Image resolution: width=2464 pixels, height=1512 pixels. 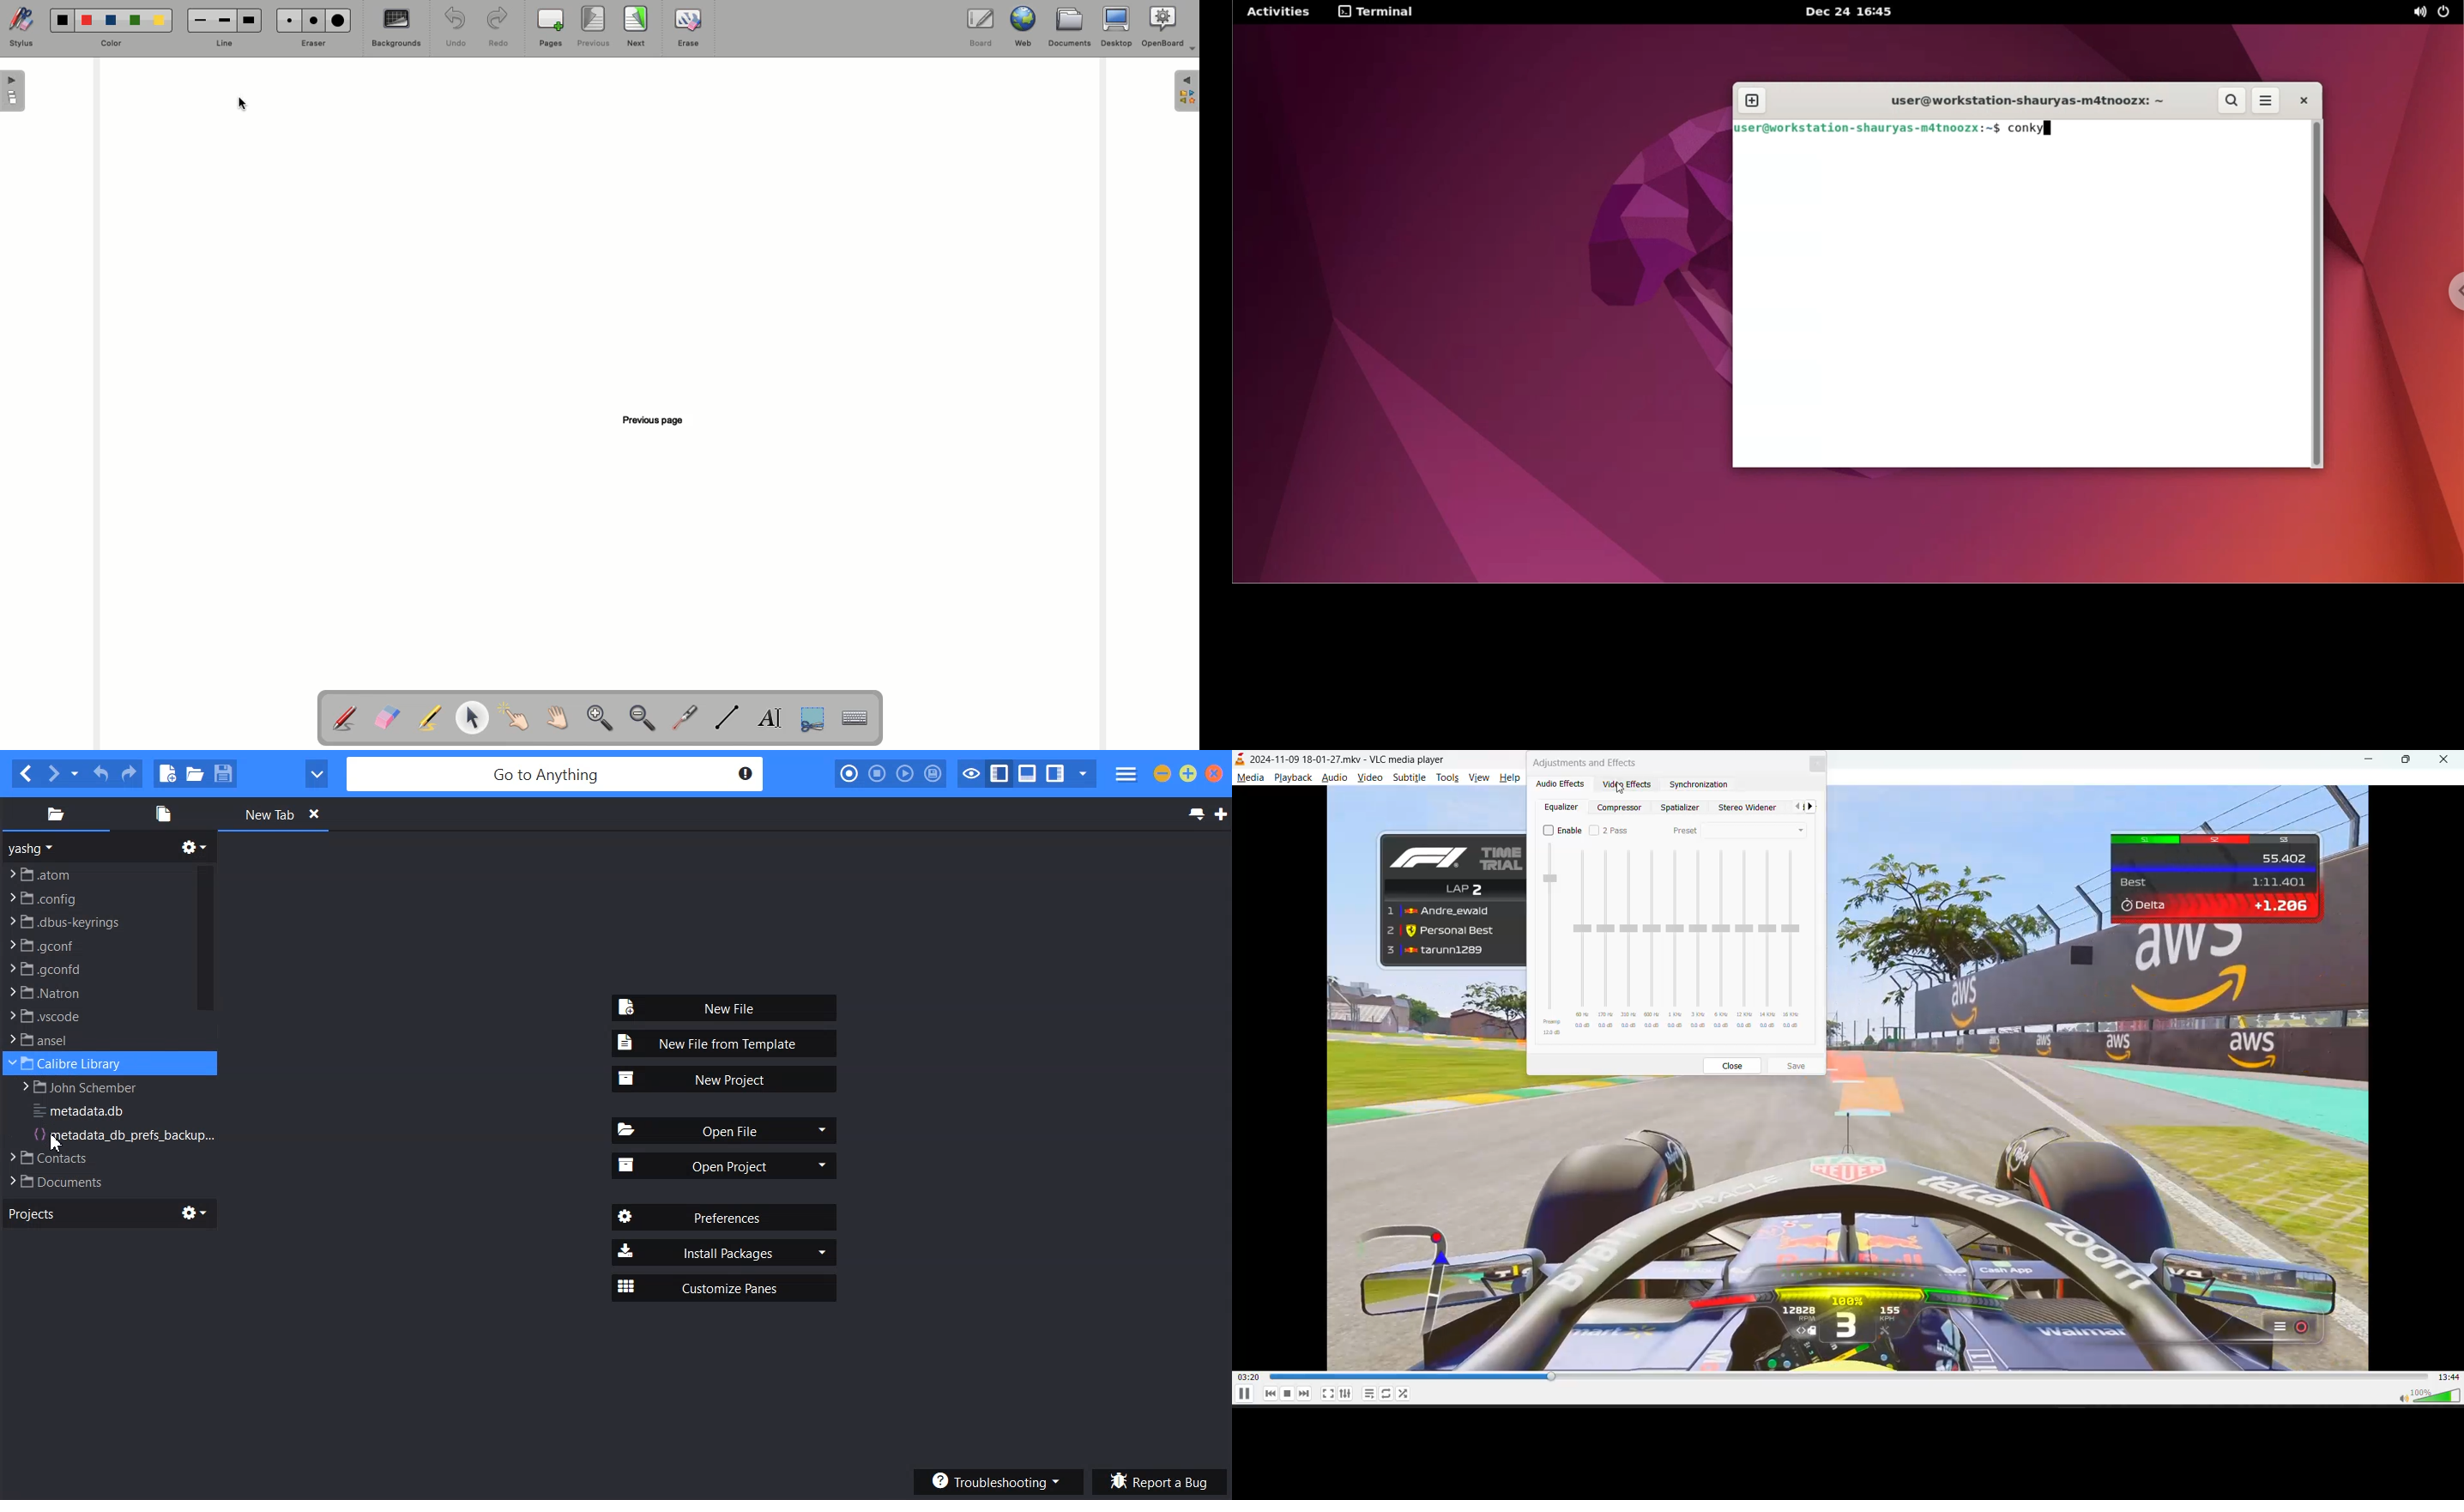 What do you see at coordinates (1448, 776) in the screenshot?
I see `tools` at bounding box center [1448, 776].